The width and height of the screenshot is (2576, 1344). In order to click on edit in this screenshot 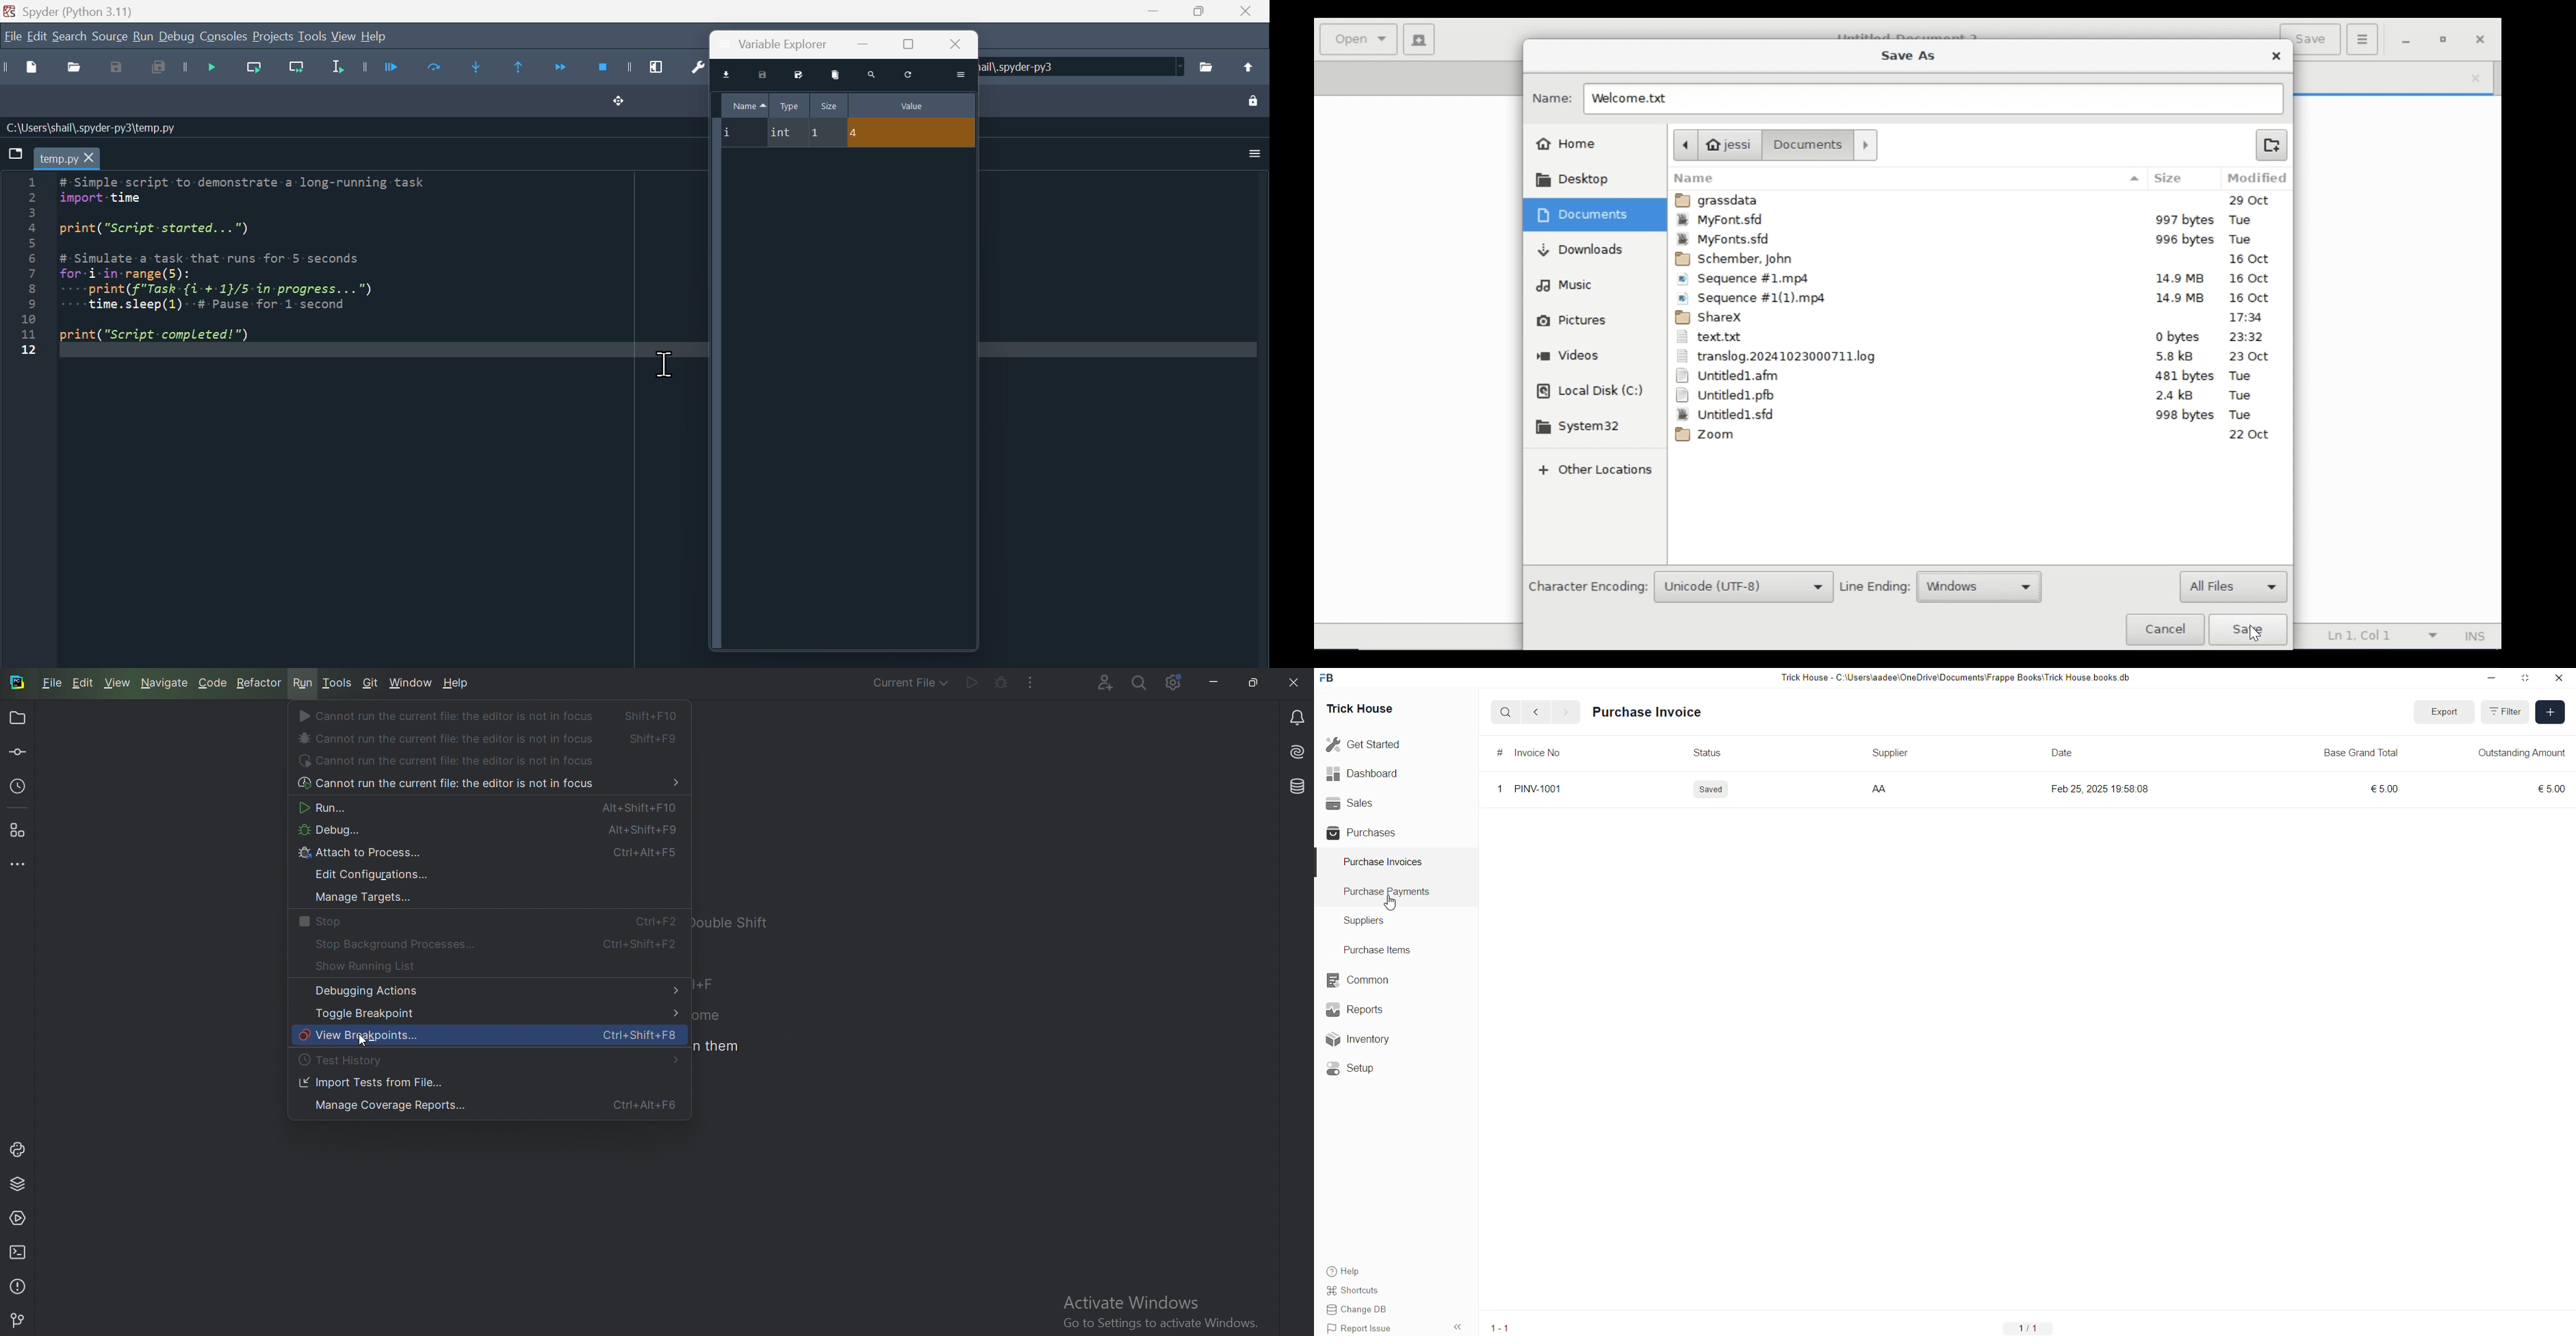, I will do `click(37, 37)`.